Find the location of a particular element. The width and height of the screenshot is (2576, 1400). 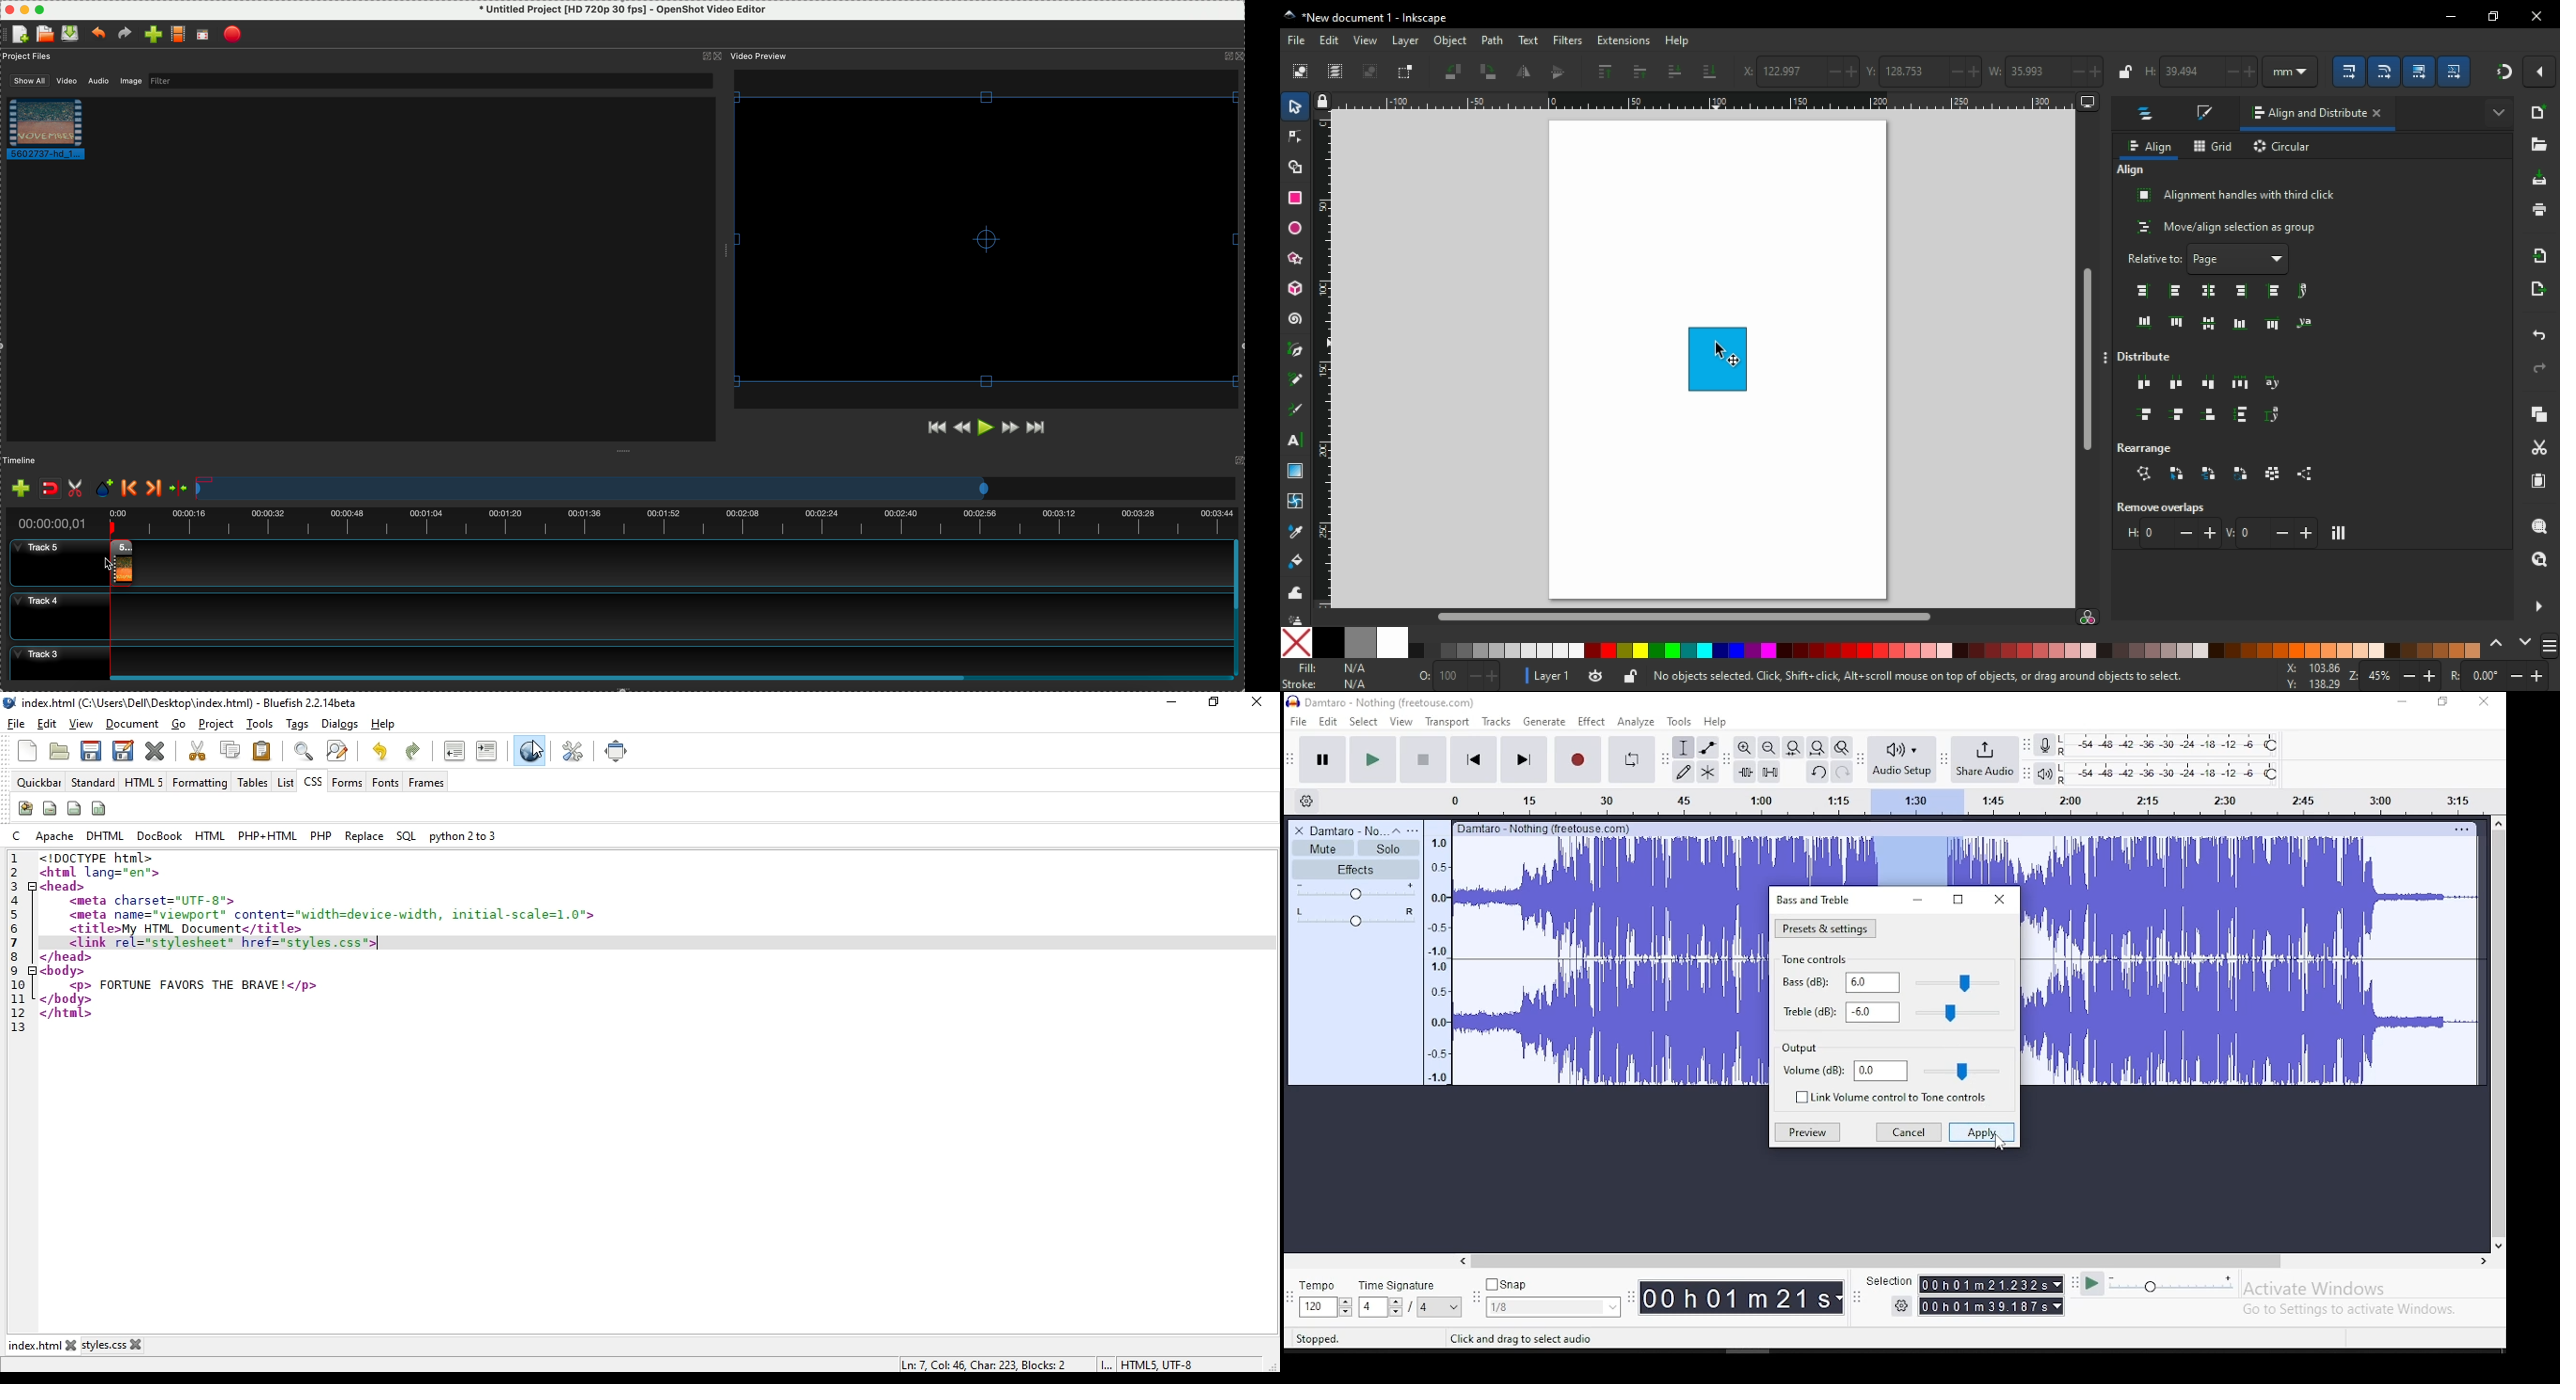

center on vertical axis is located at coordinates (2207, 291).